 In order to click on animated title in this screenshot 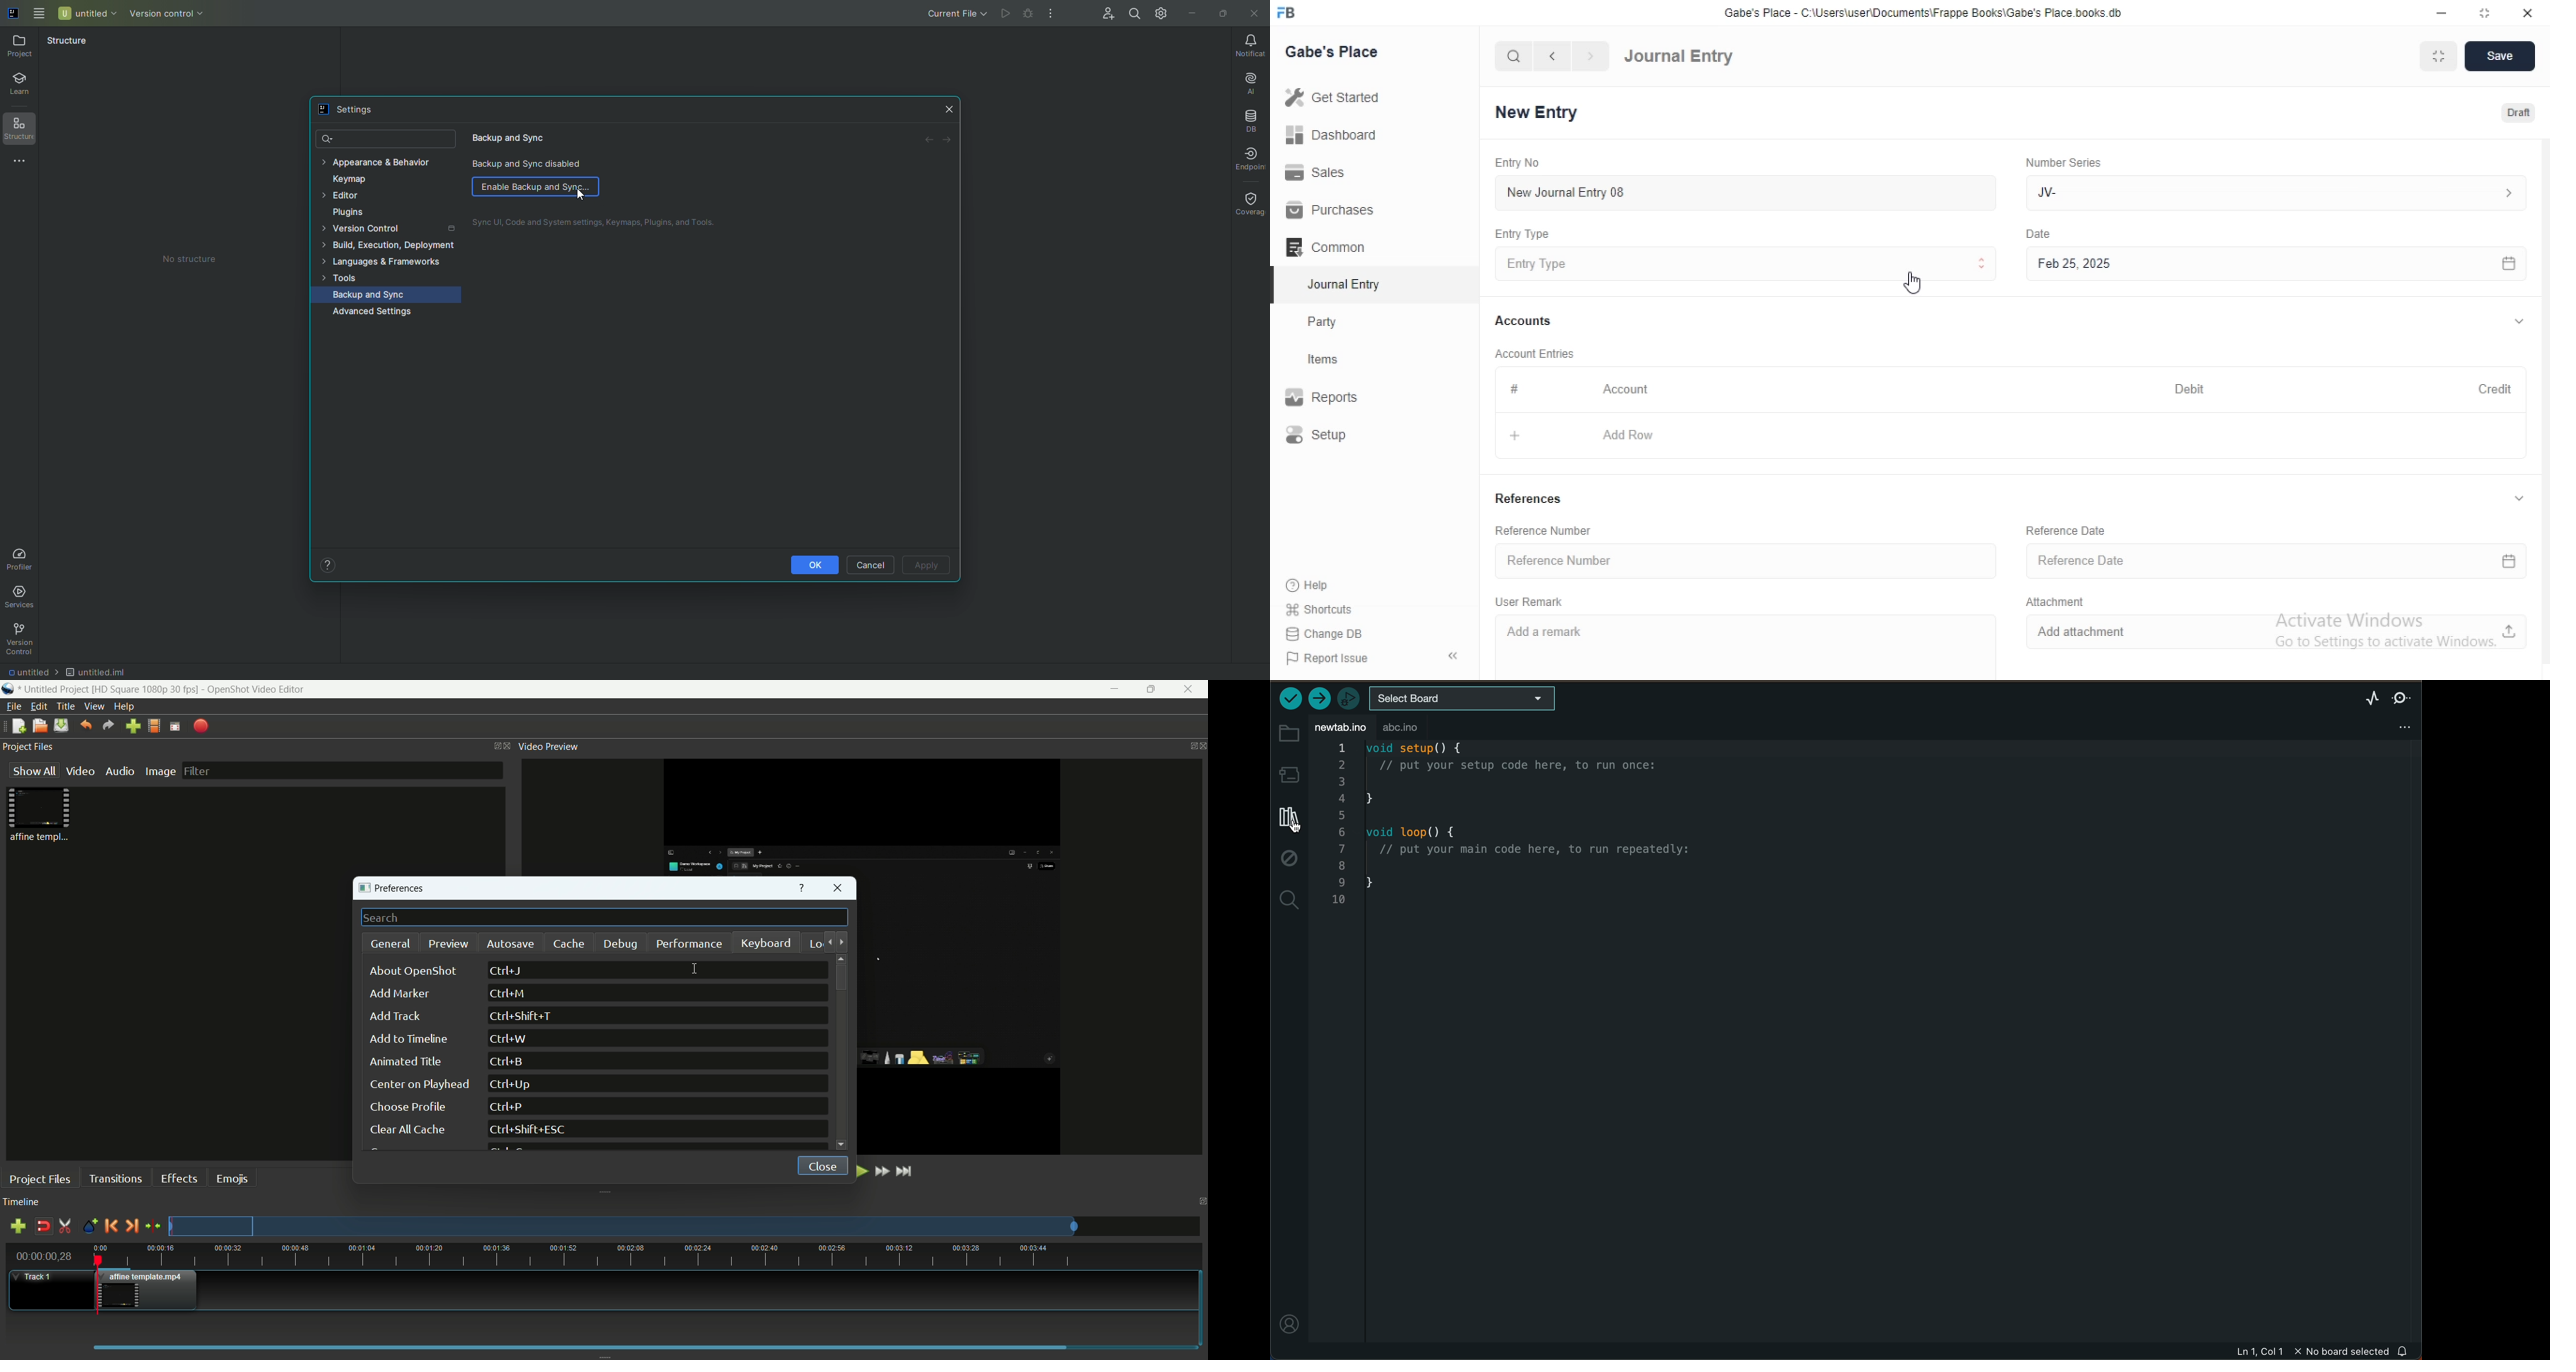, I will do `click(407, 1062)`.